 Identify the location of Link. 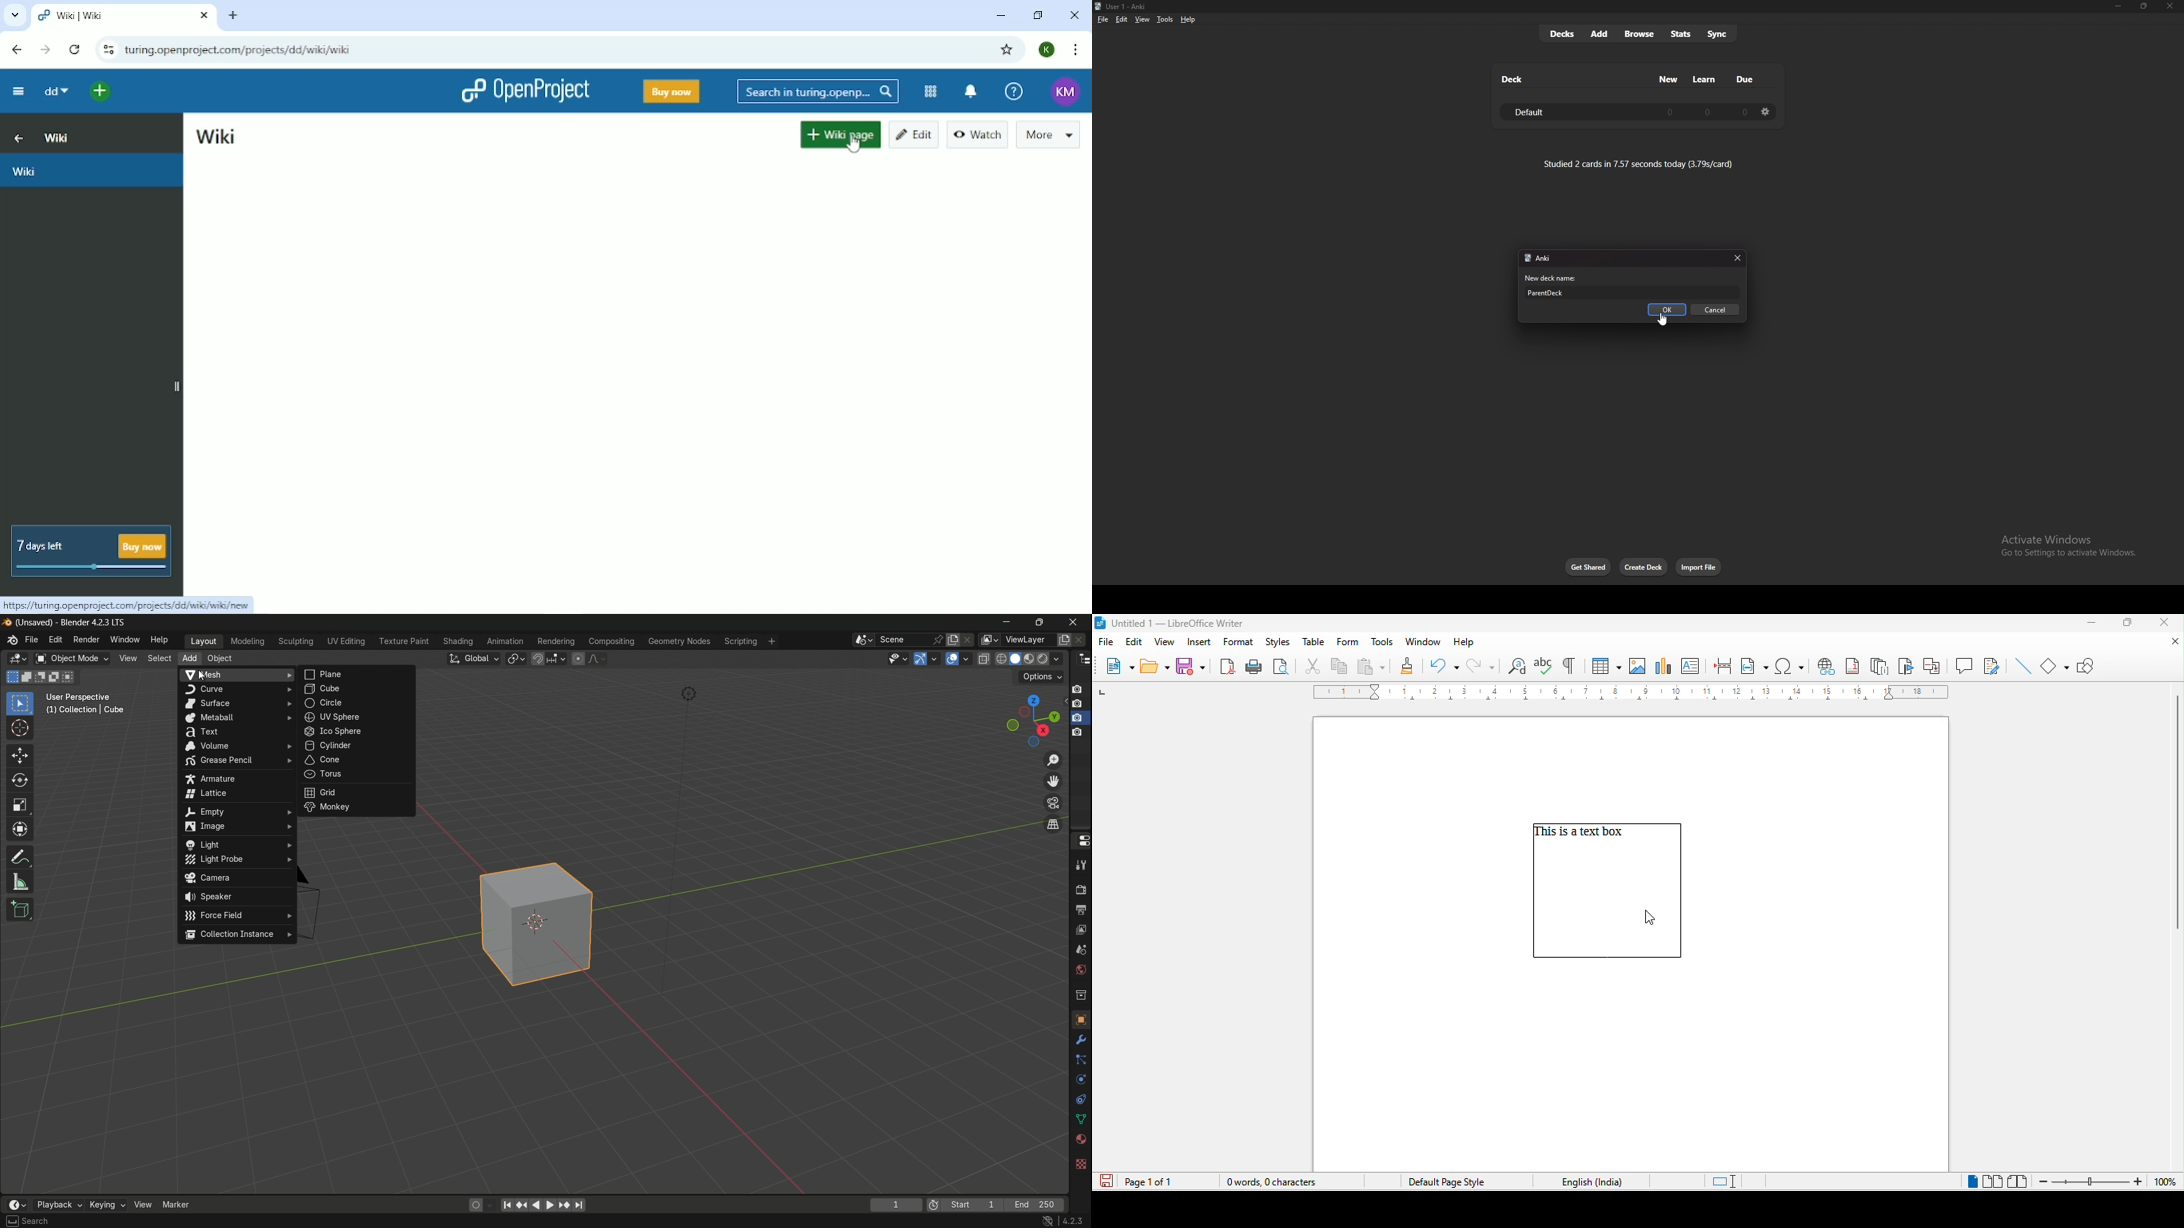
(130, 605).